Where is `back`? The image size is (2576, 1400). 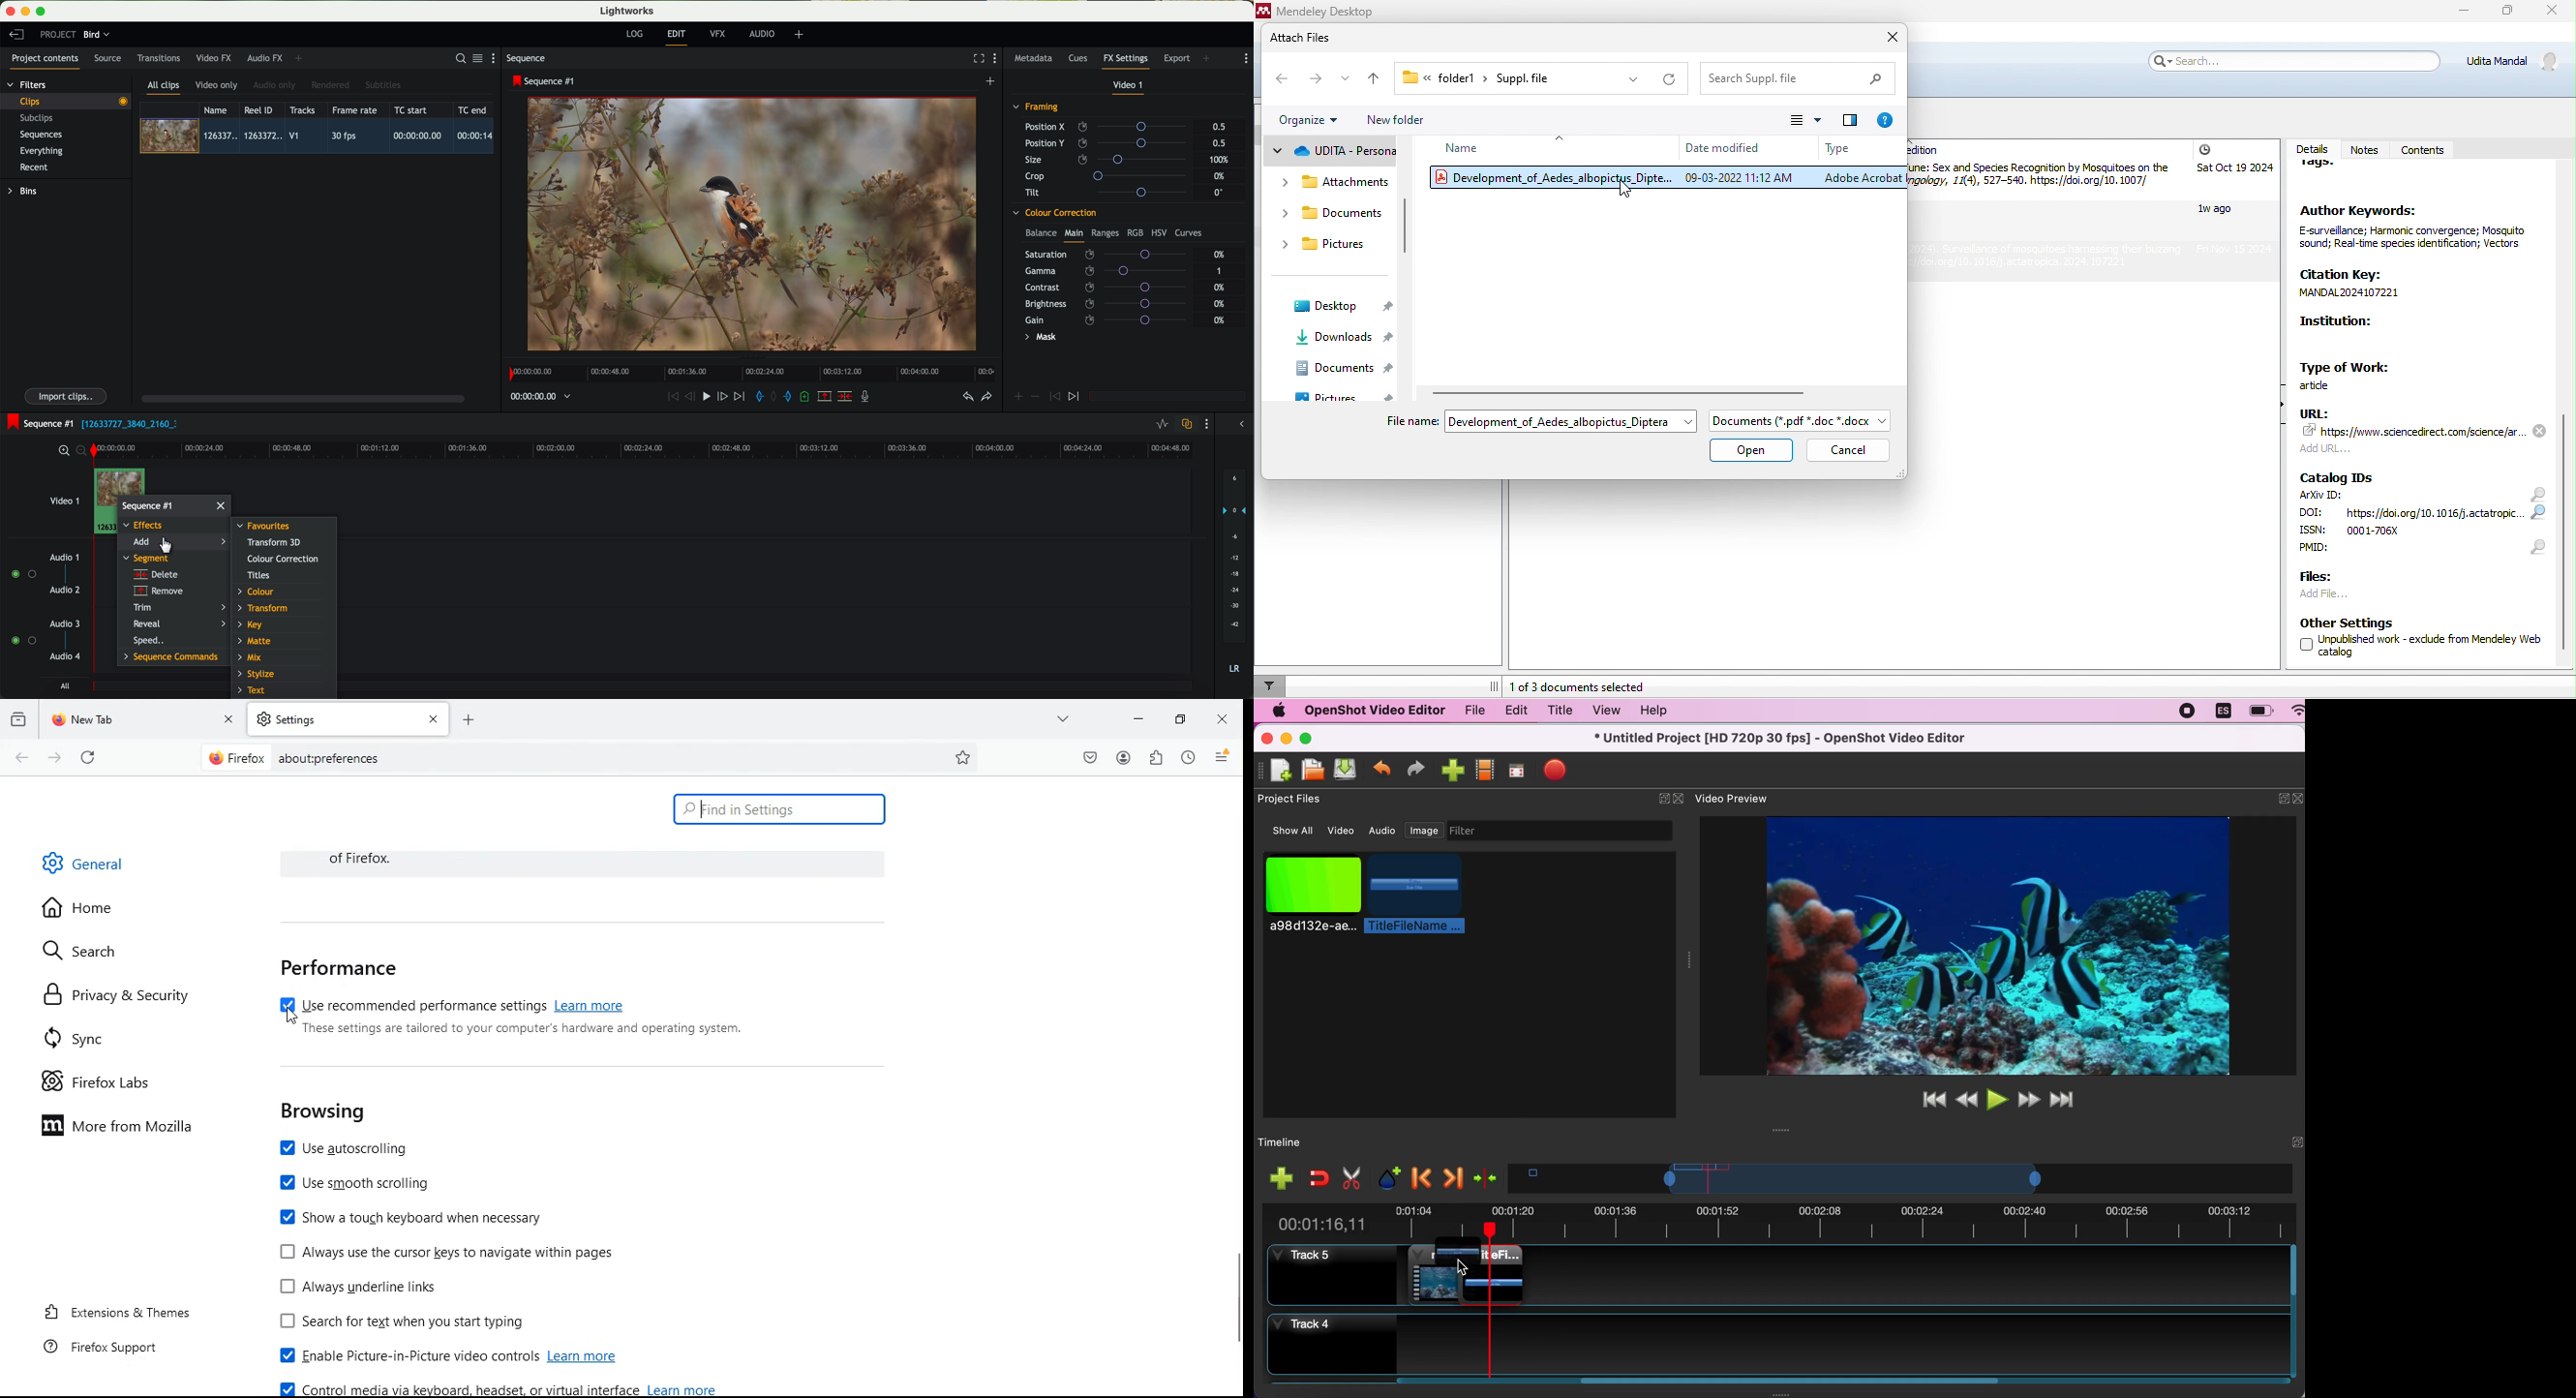
back is located at coordinates (1280, 78).